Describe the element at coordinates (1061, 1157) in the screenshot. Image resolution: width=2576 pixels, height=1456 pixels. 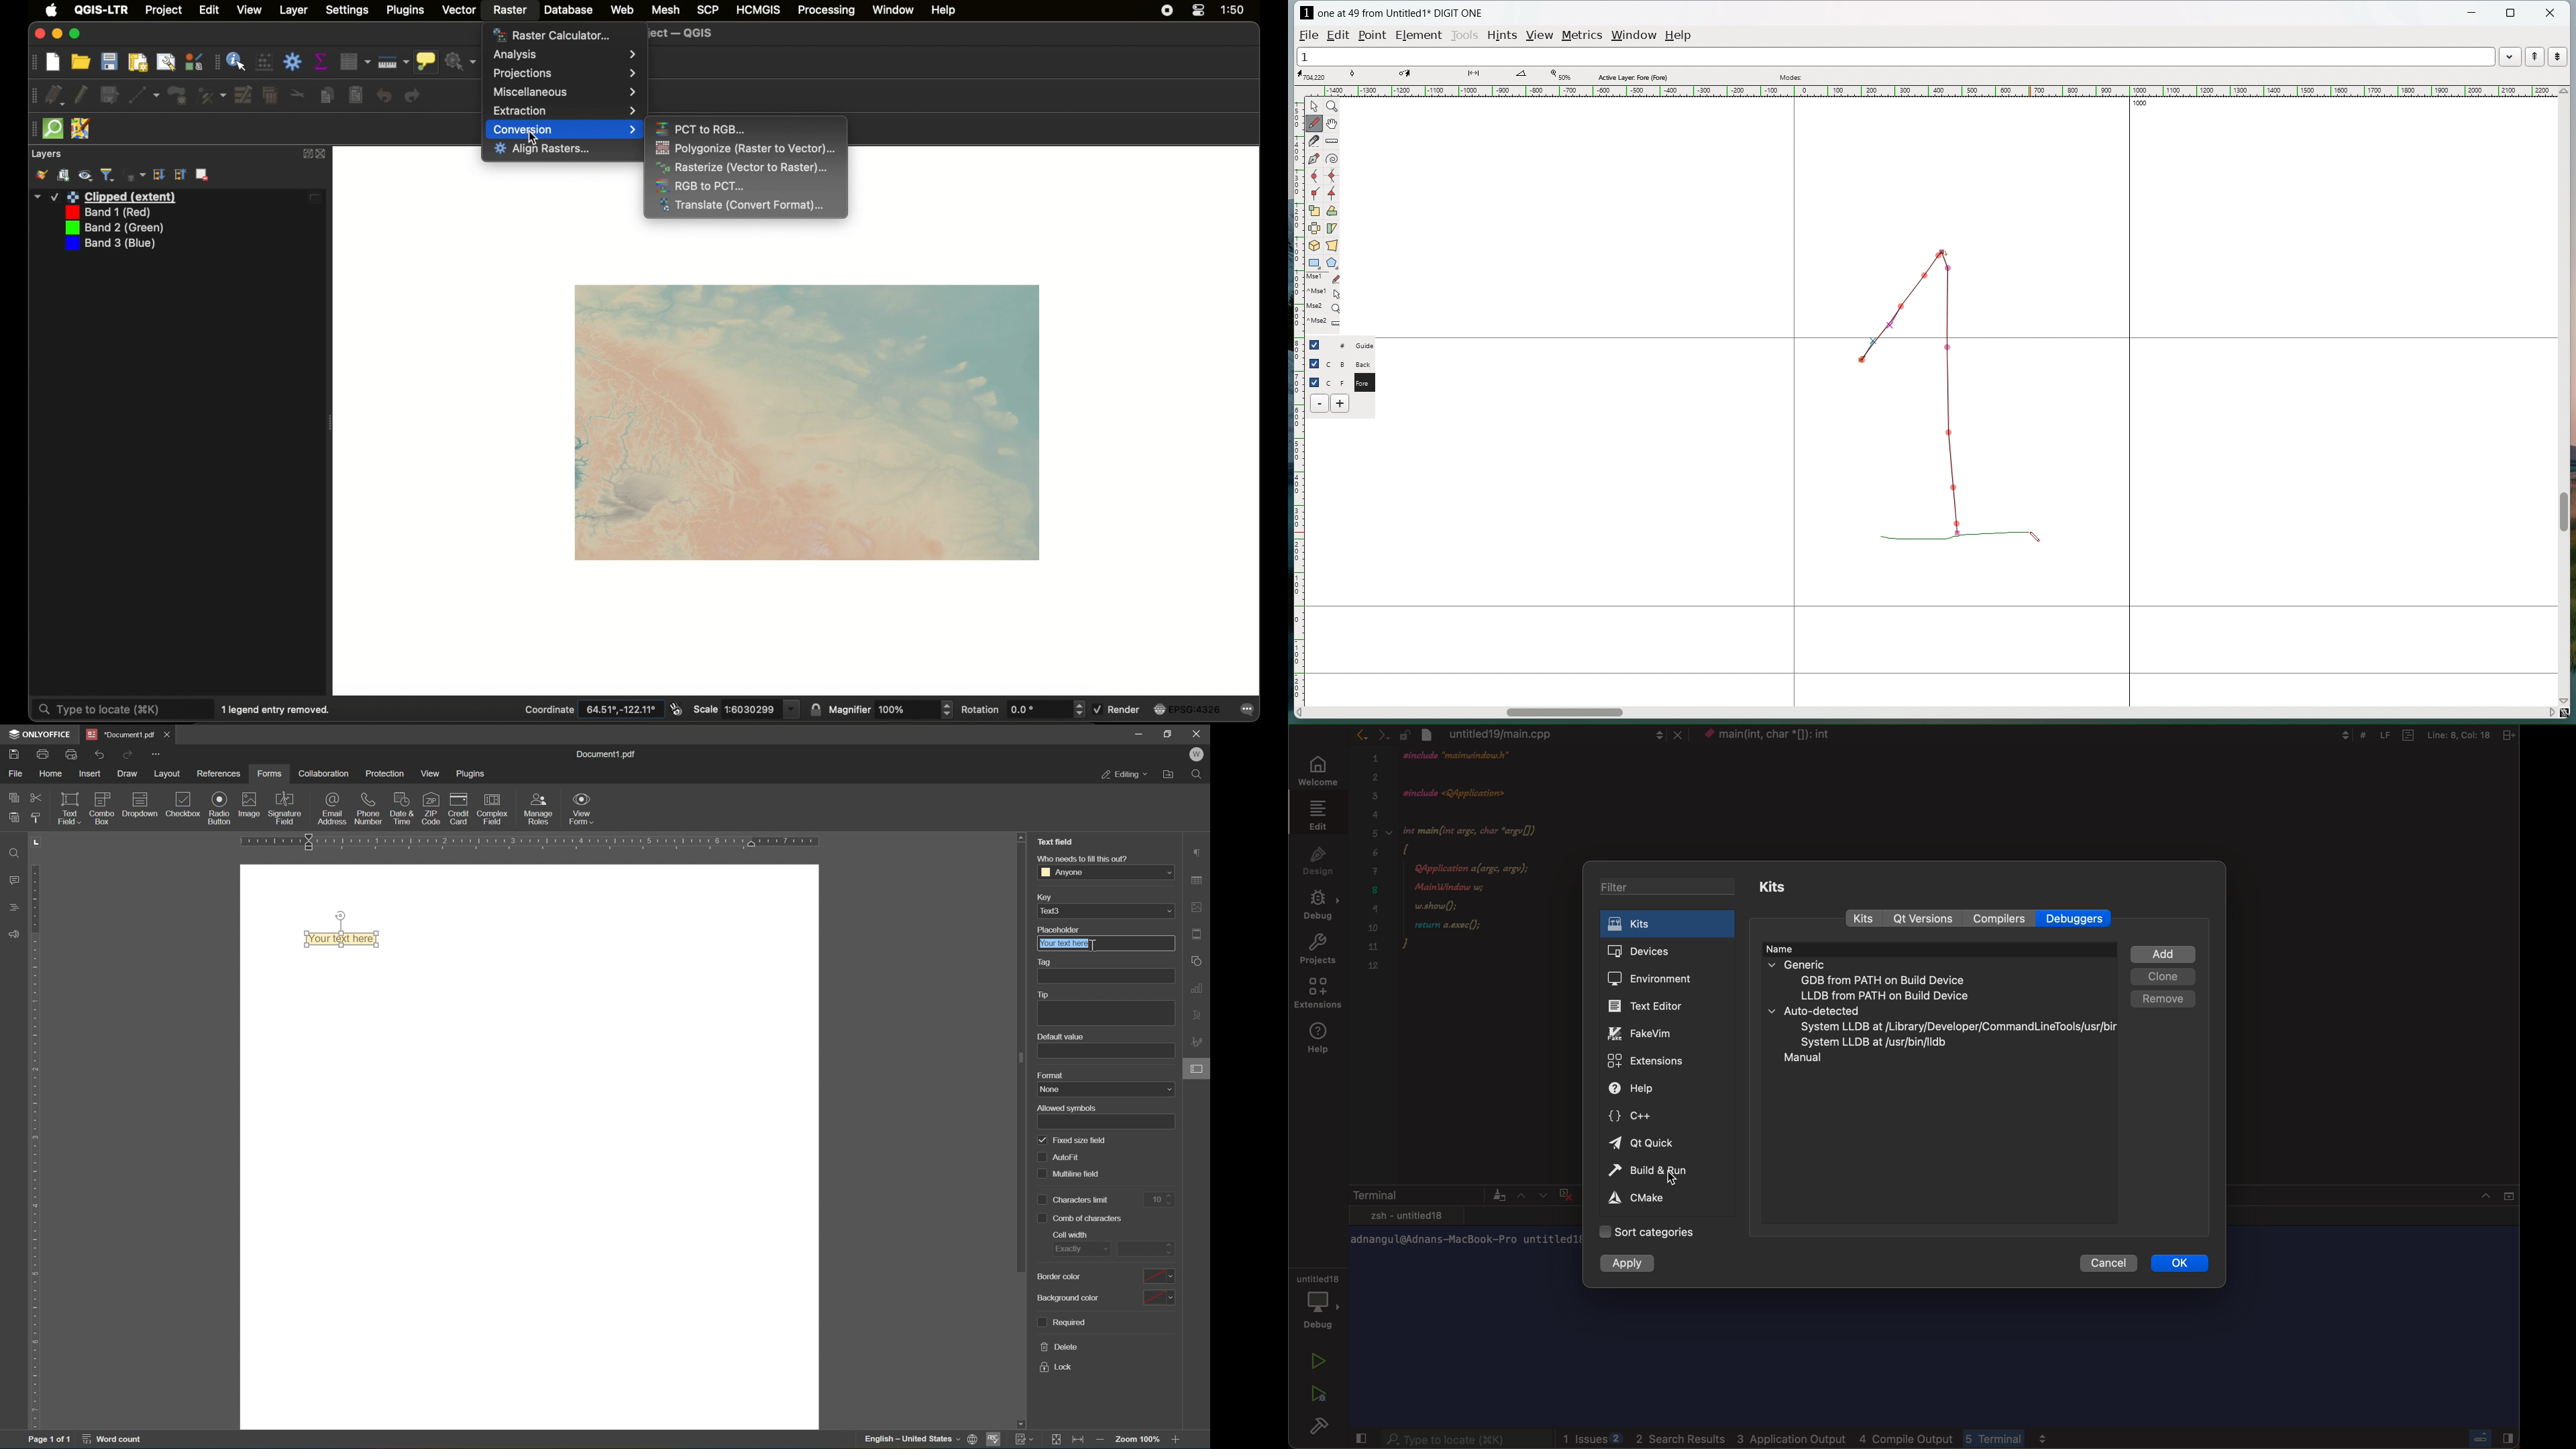
I see `auto fill` at that location.